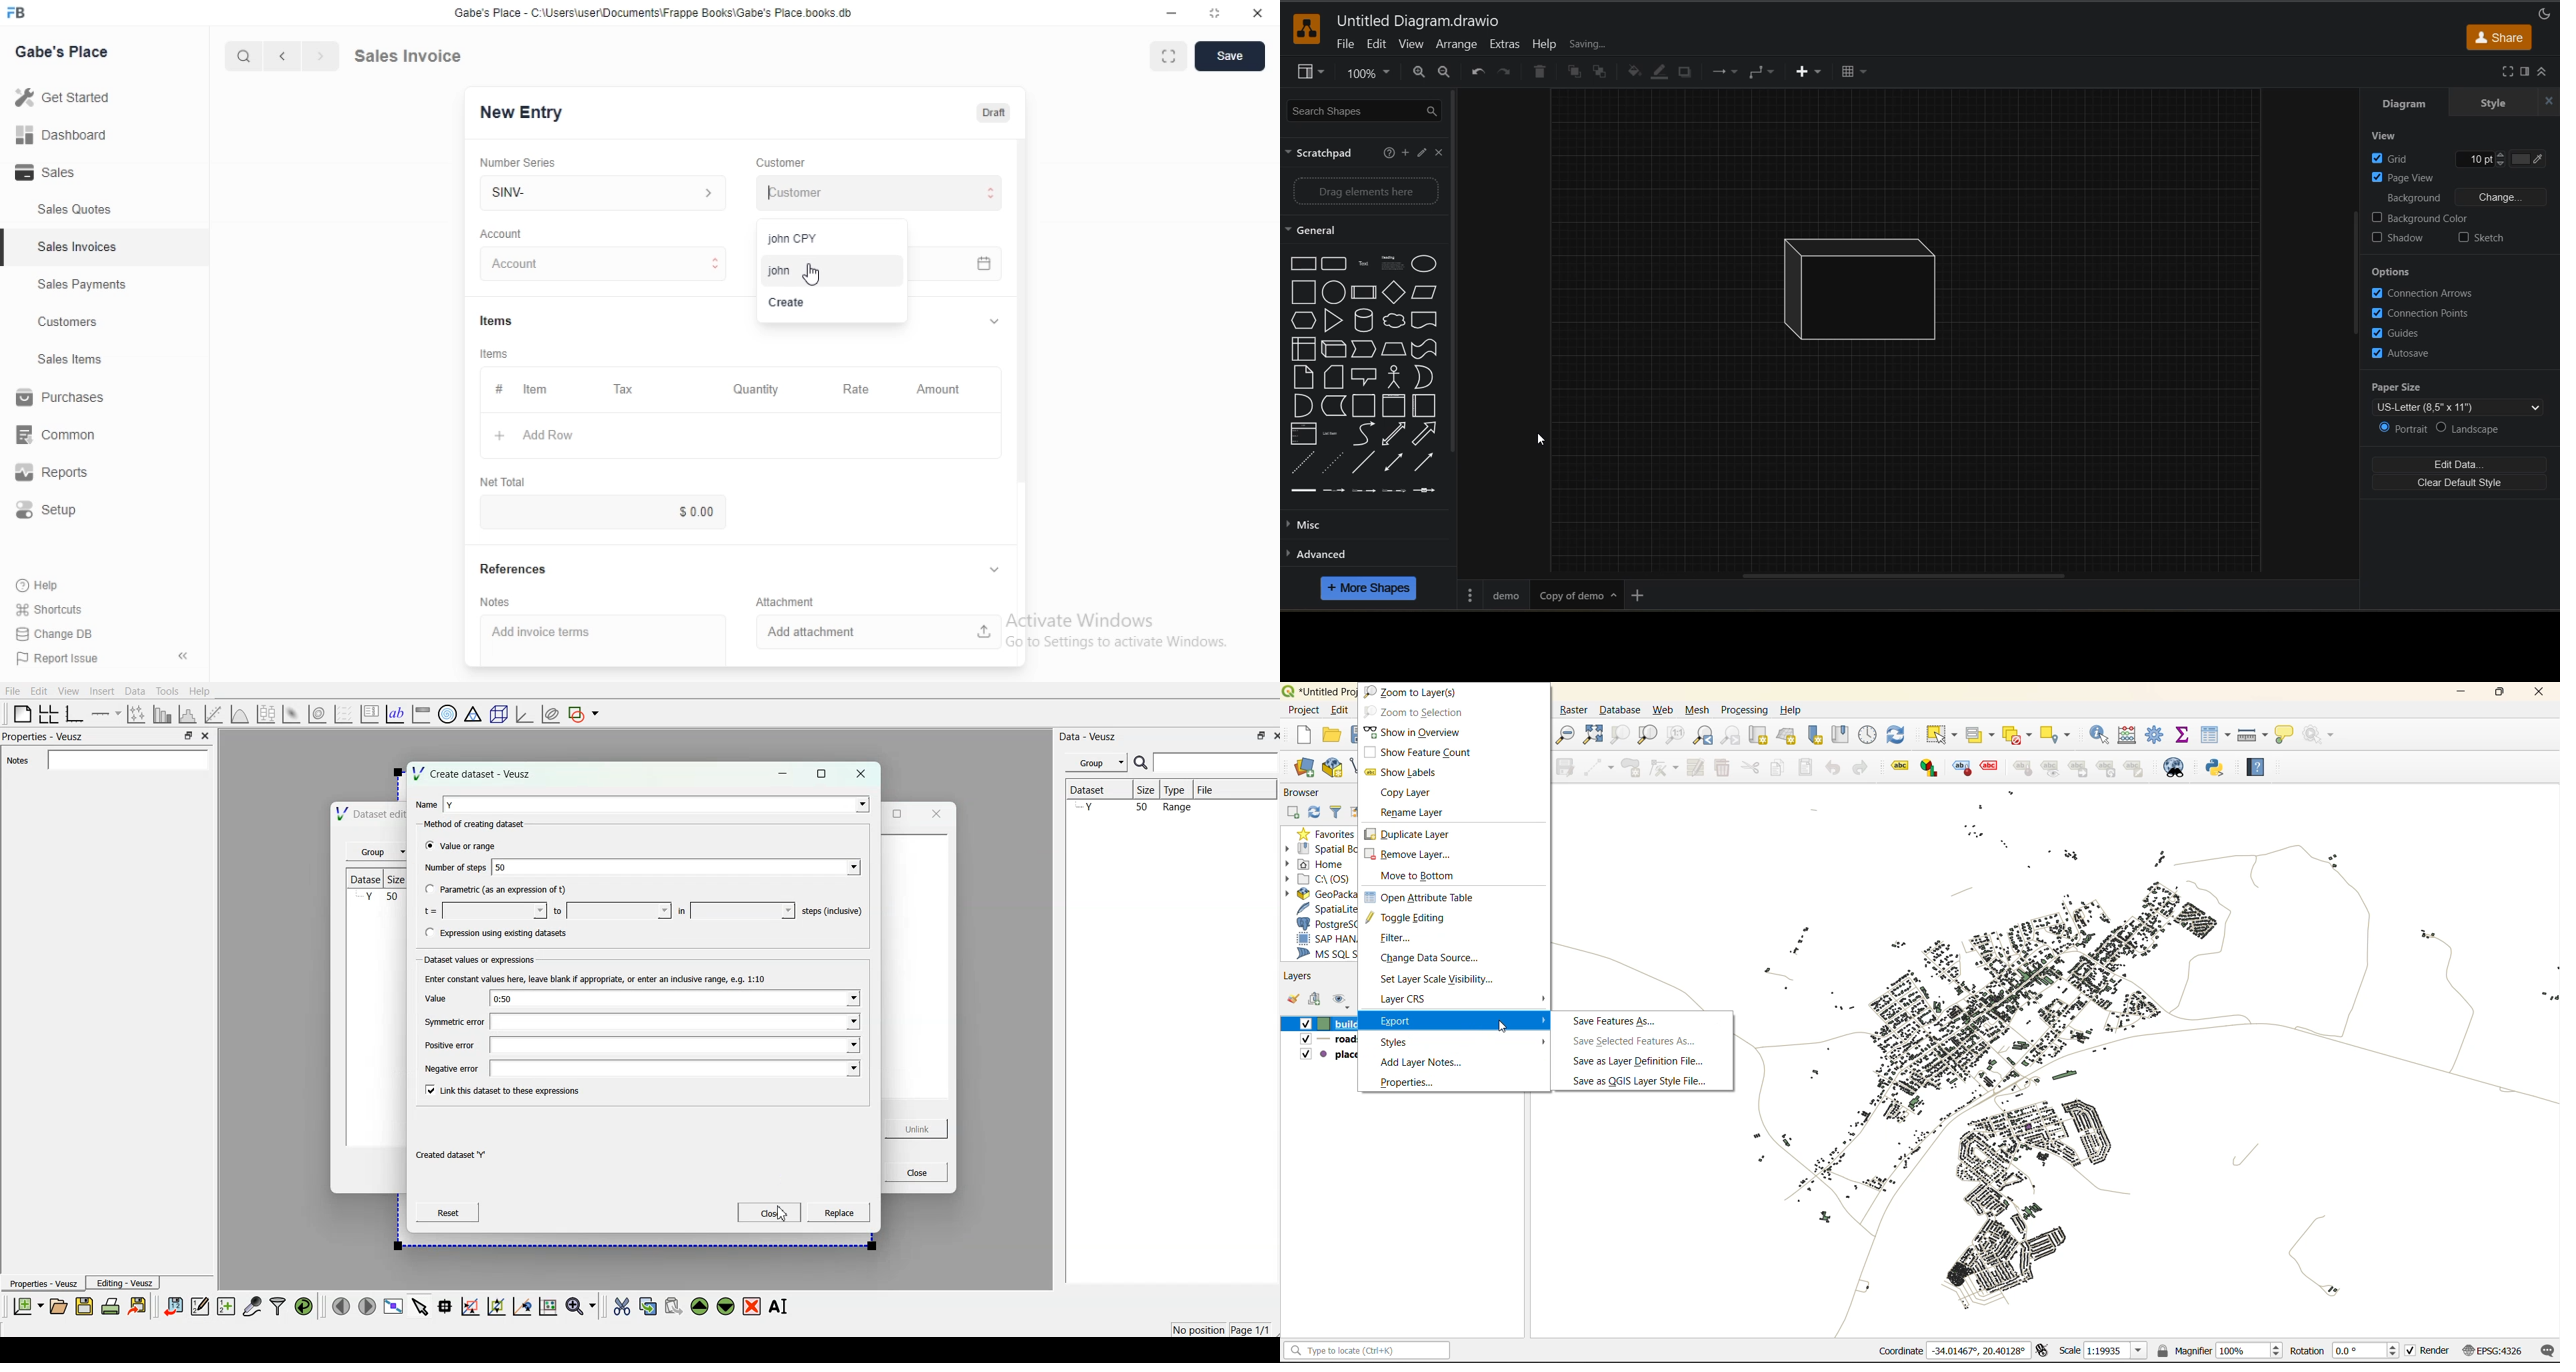  What do you see at coordinates (940, 390) in the screenshot?
I see `‘Amount` at bounding box center [940, 390].